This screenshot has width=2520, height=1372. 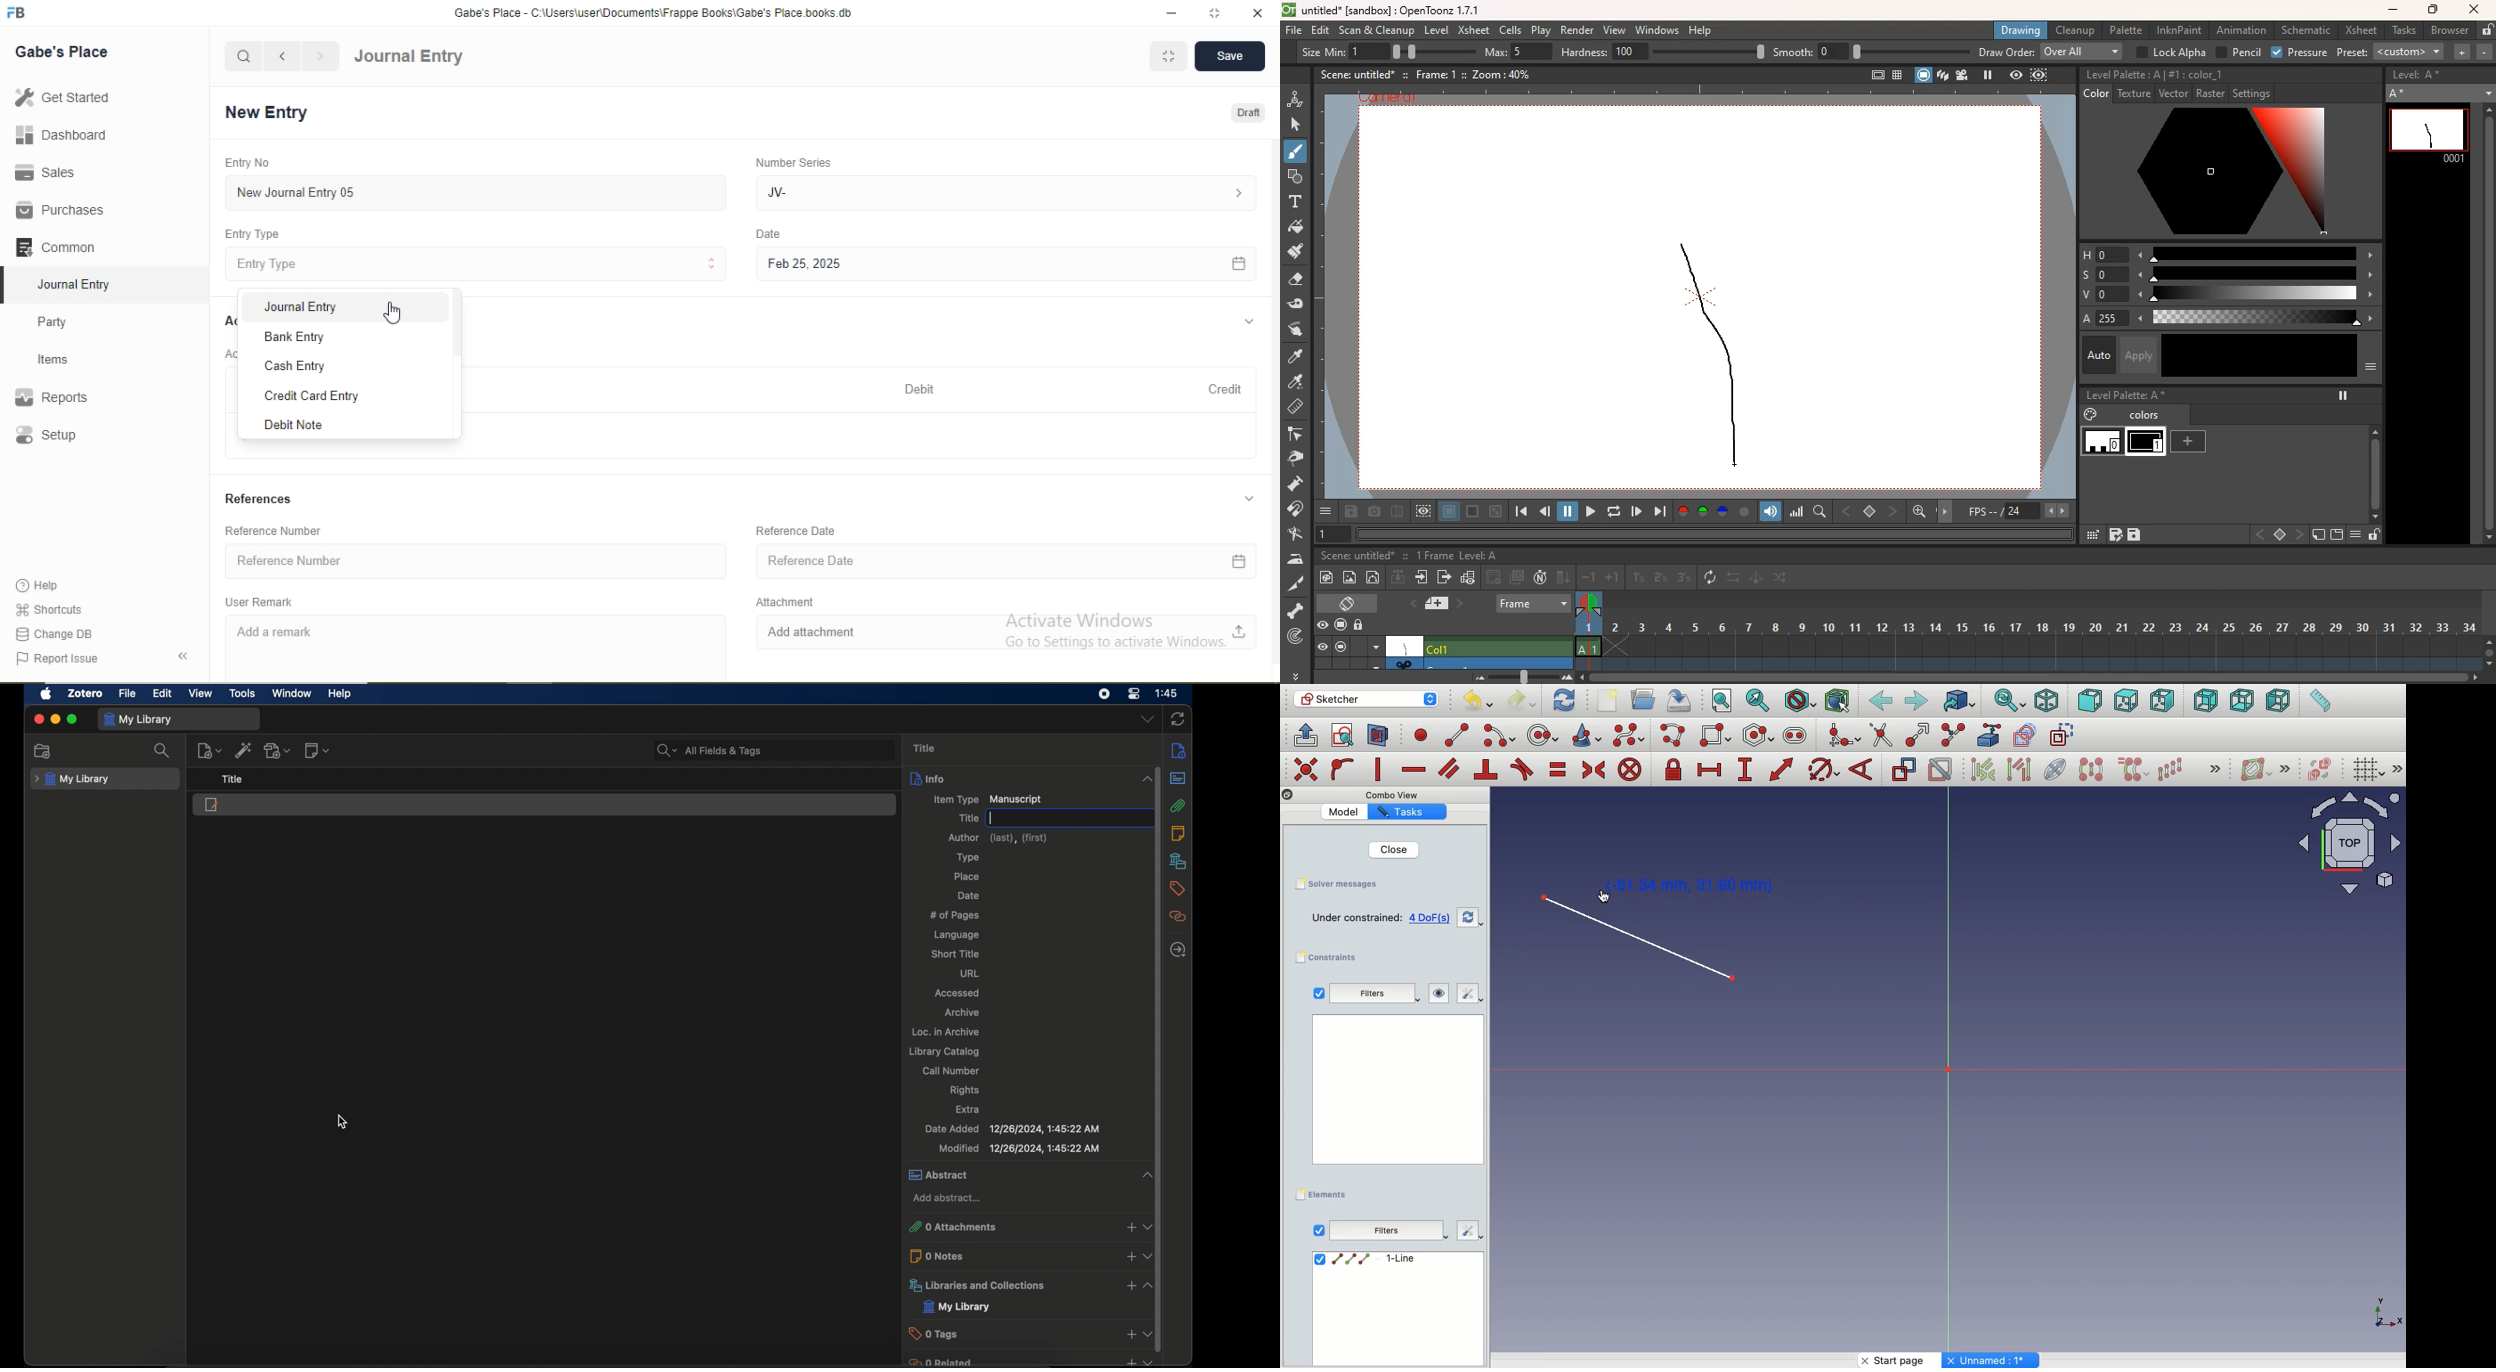 I want to click on down arrow, so click(x=1374, y=664).